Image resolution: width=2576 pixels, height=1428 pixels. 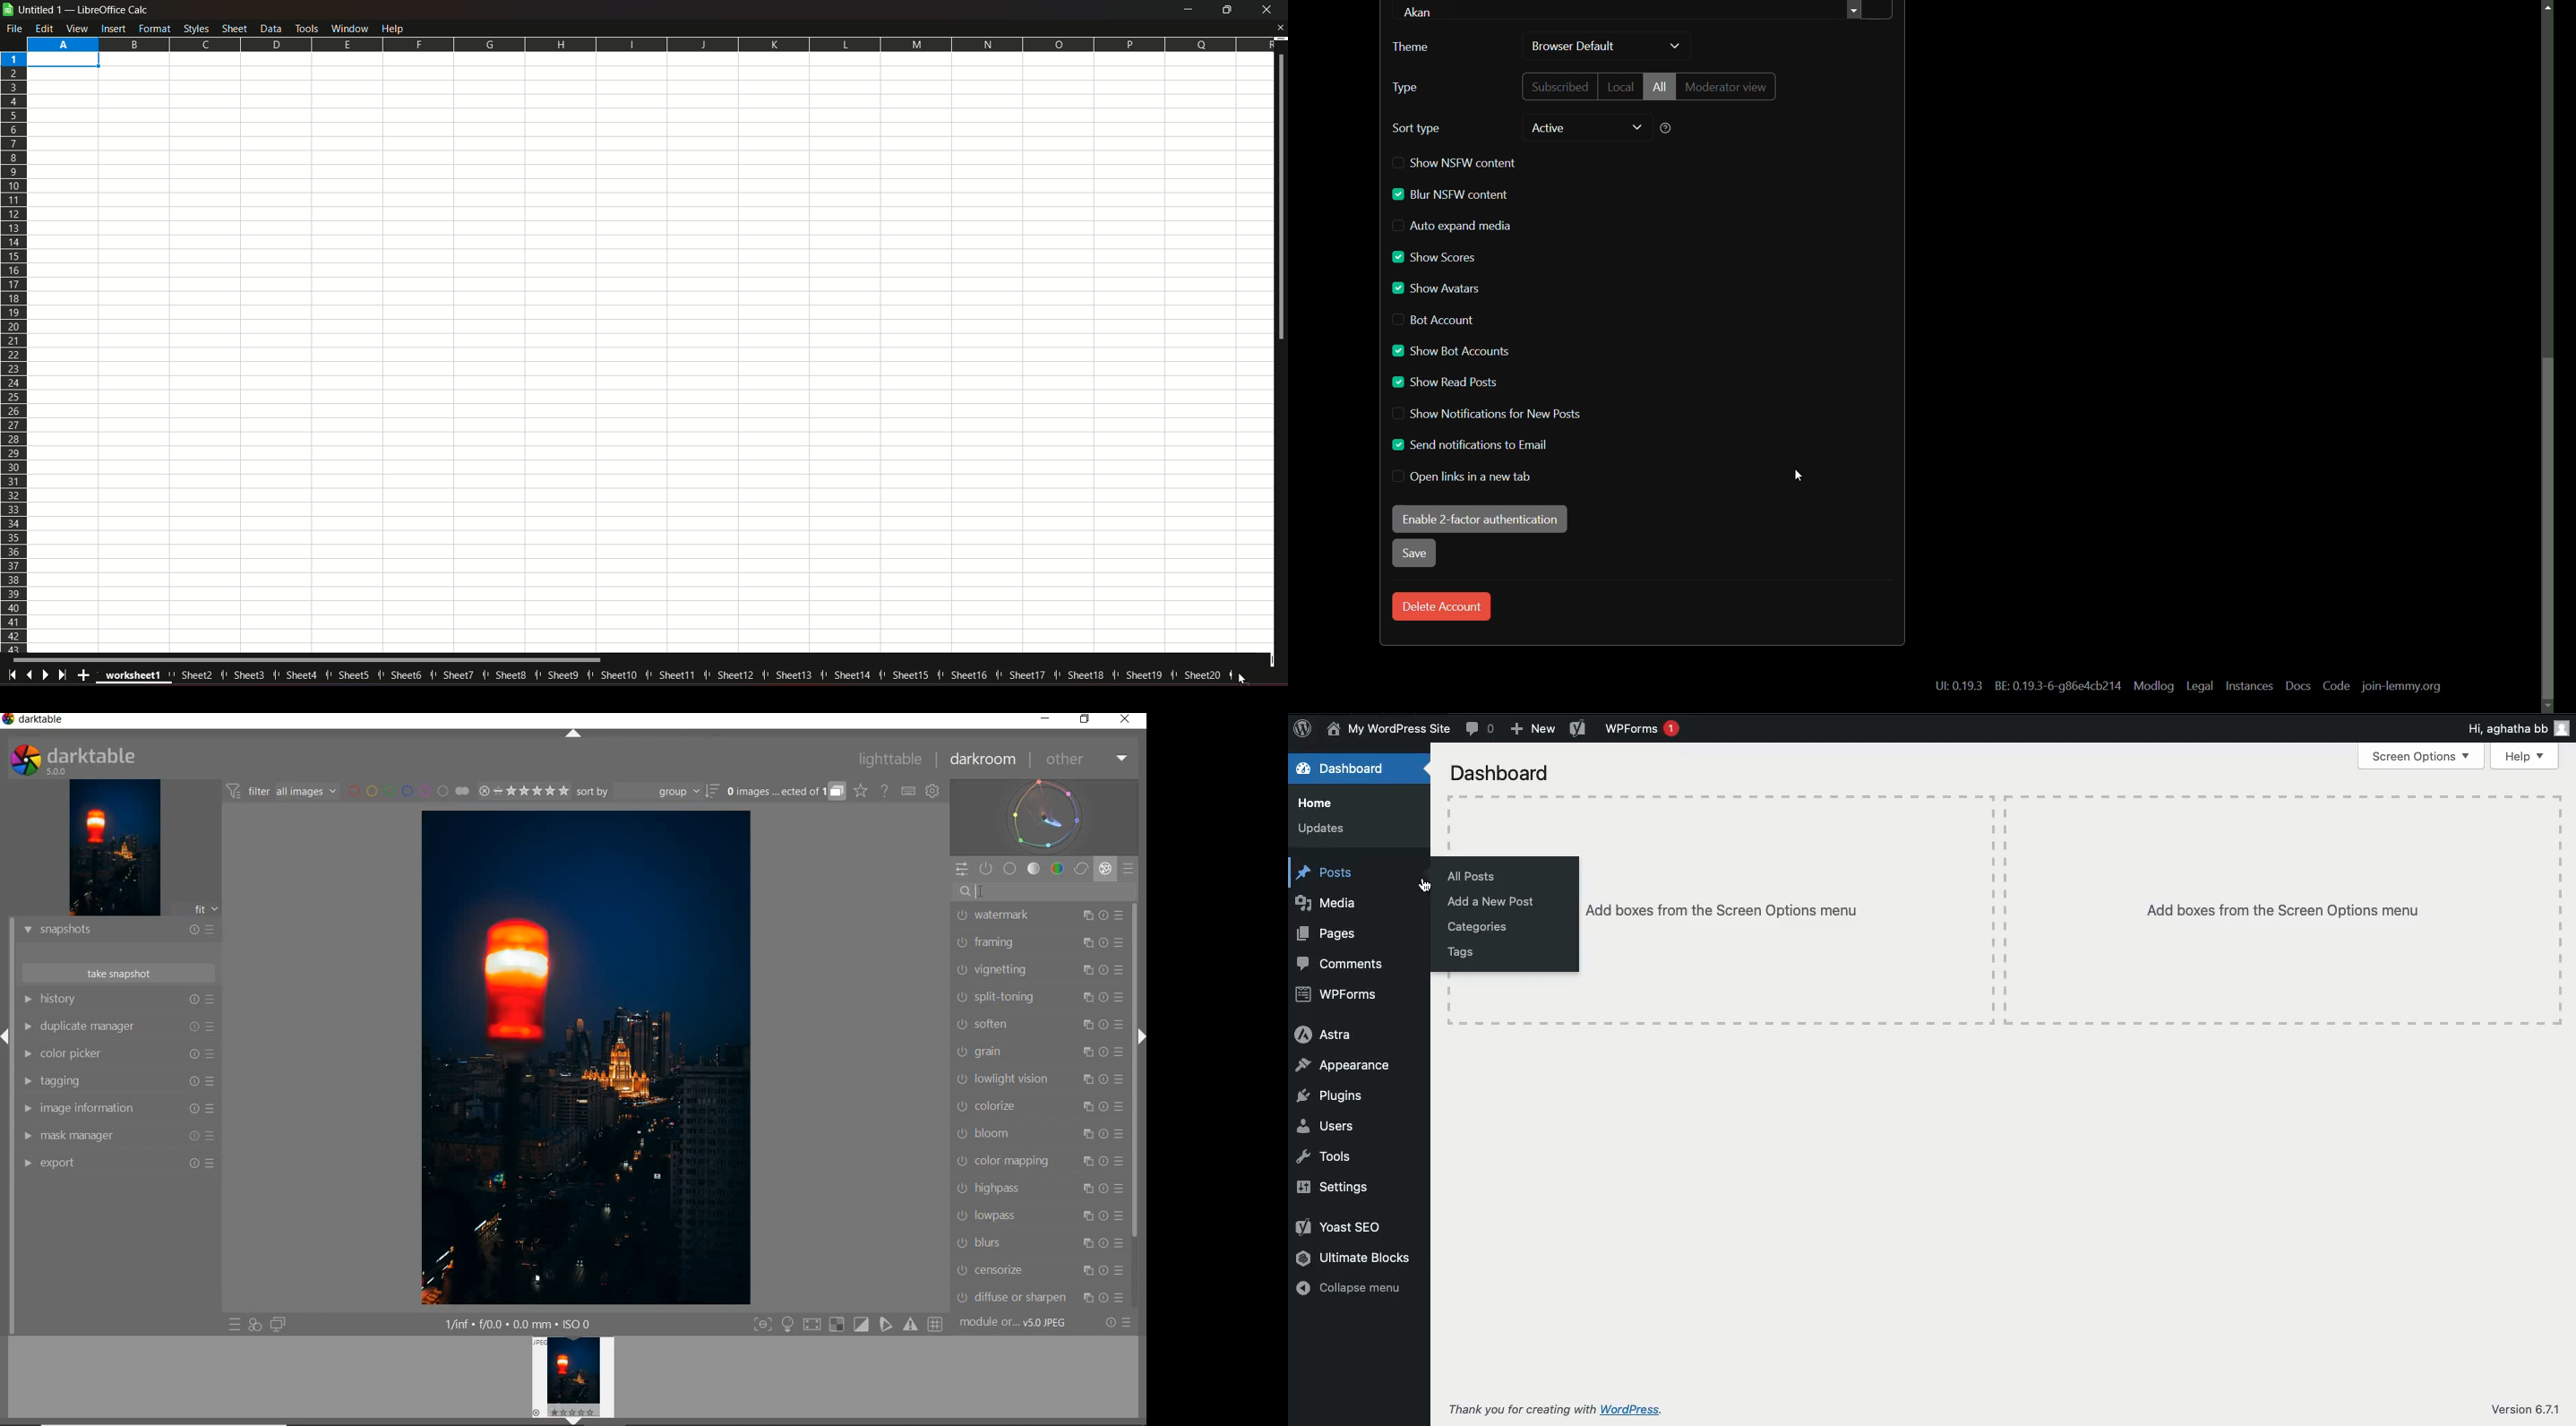 What do you see at coordinates (45, 28) in the screenshot?
I see `edit` at bounding box center [45, 28].